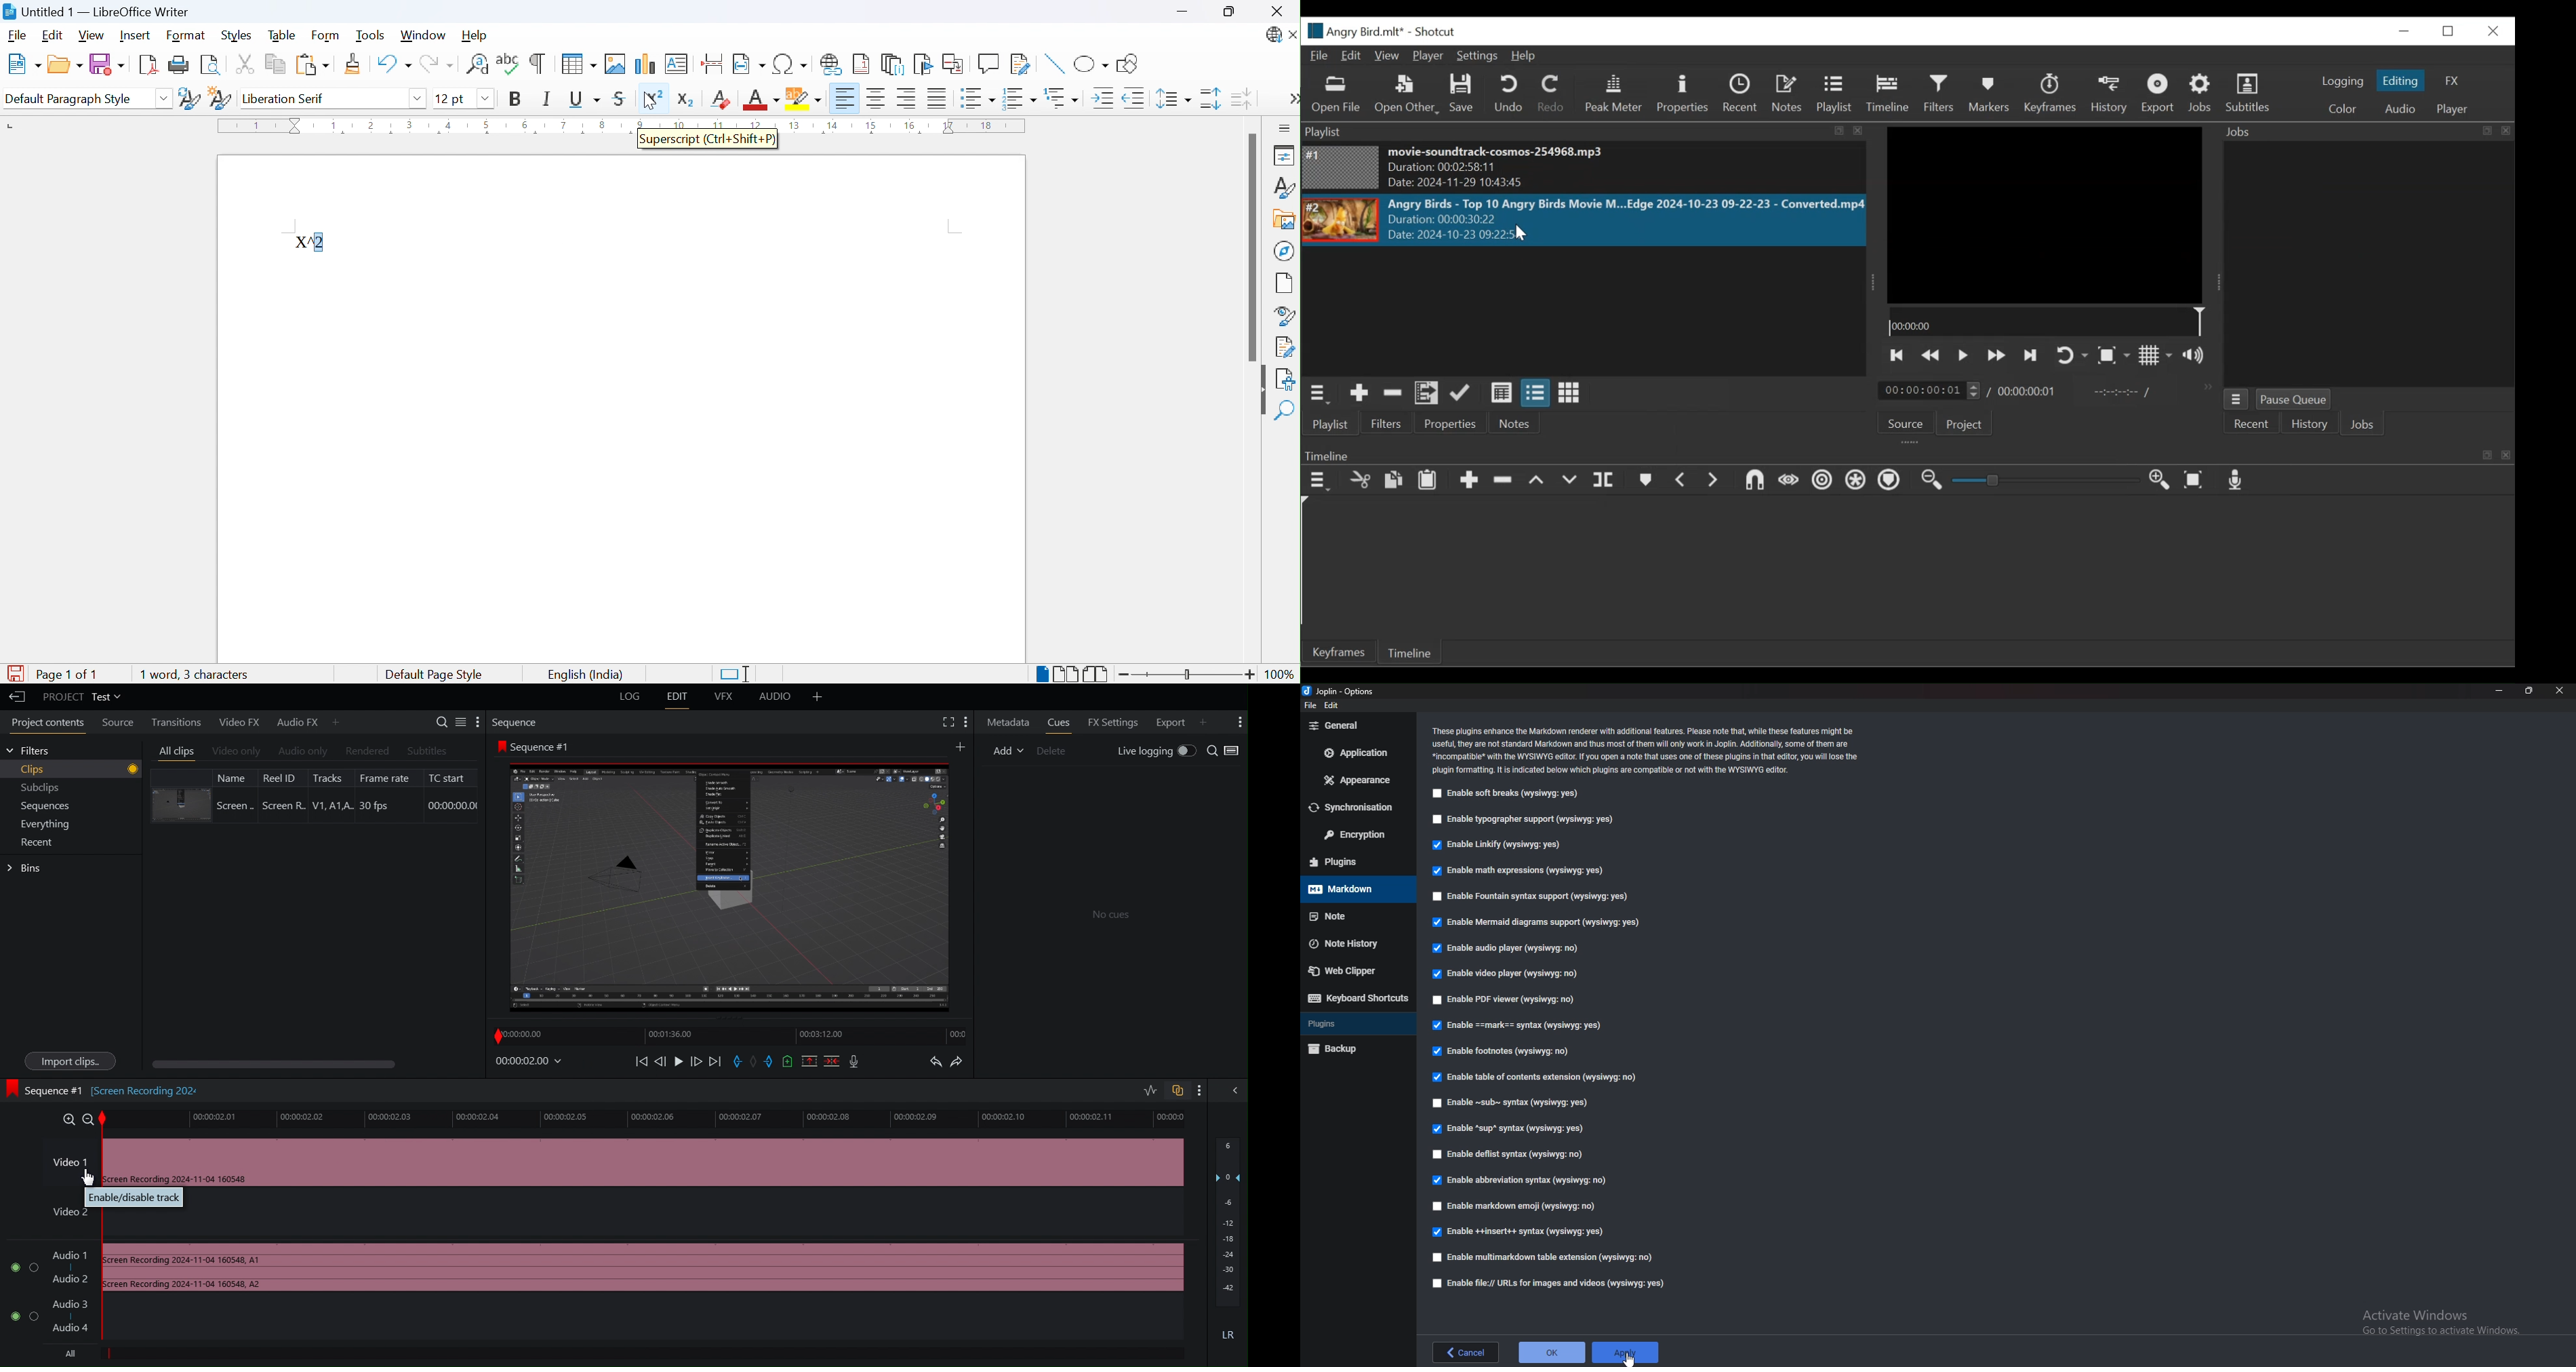 This screenshot has height=1372, width=2576. Describe the element at coordinates (1547, 1283) in the screenshot. I see `Enable file urls for images and videos` at that location.